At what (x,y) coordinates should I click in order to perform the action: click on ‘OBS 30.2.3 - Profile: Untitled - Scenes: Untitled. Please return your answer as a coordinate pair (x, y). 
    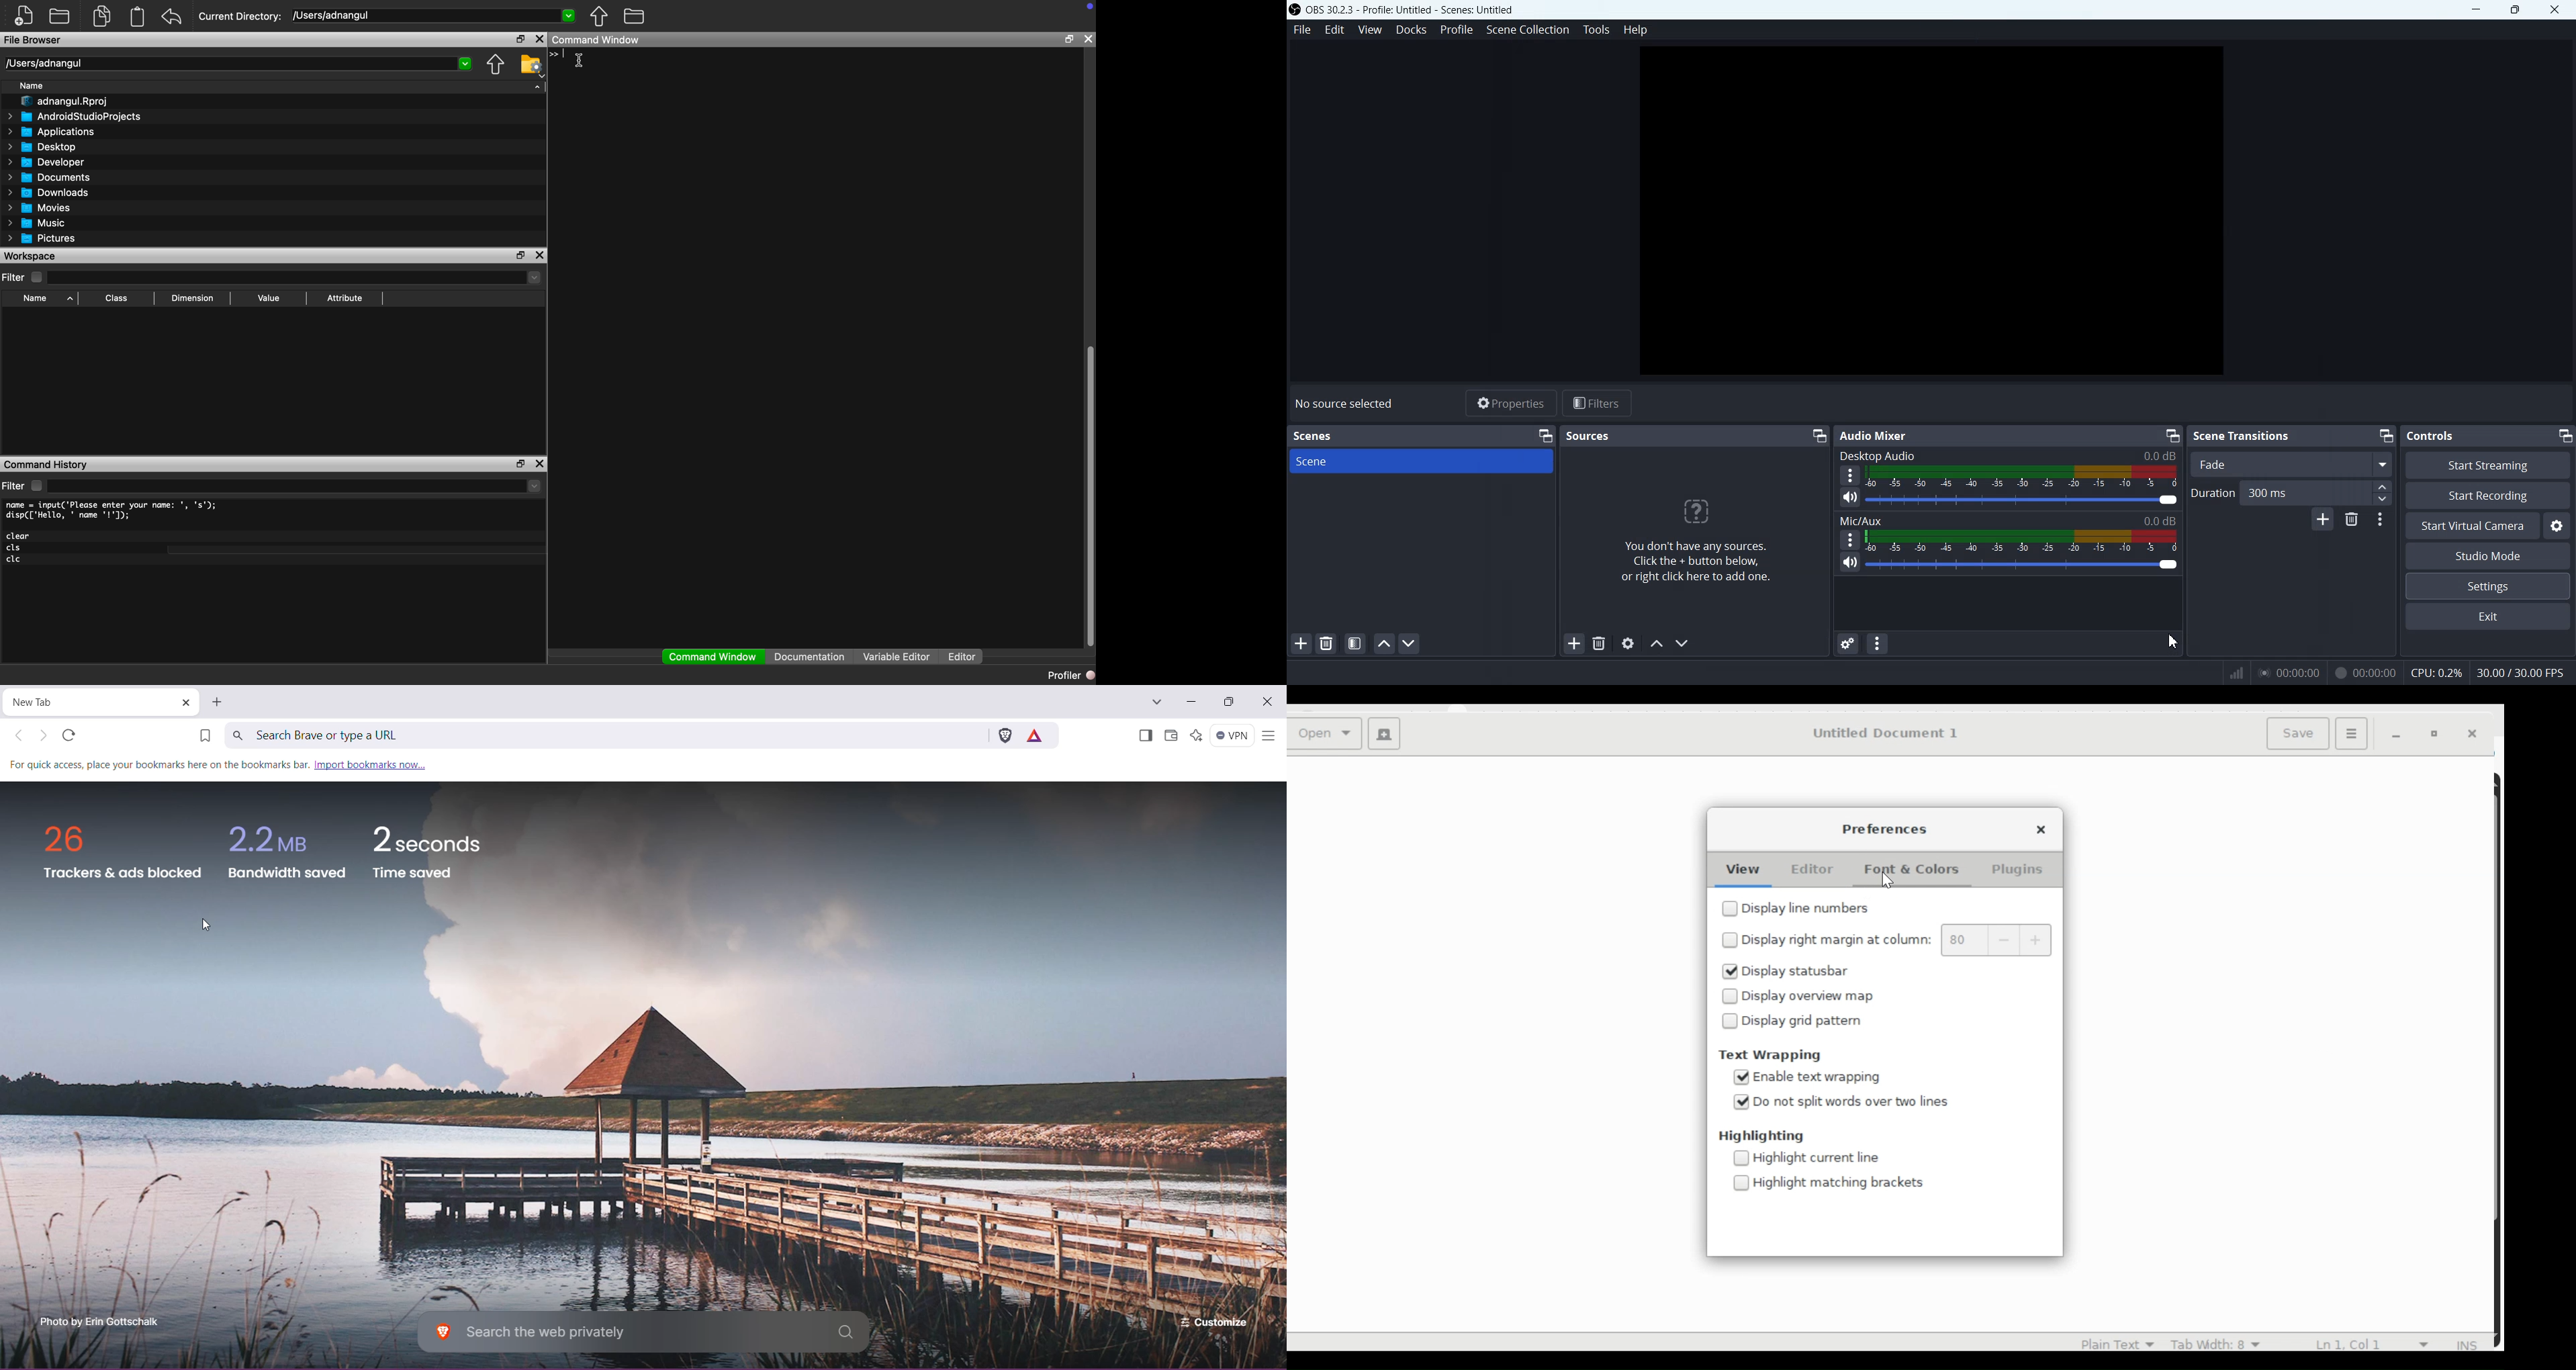
    Looking at the image, I should click on (1404, 11).